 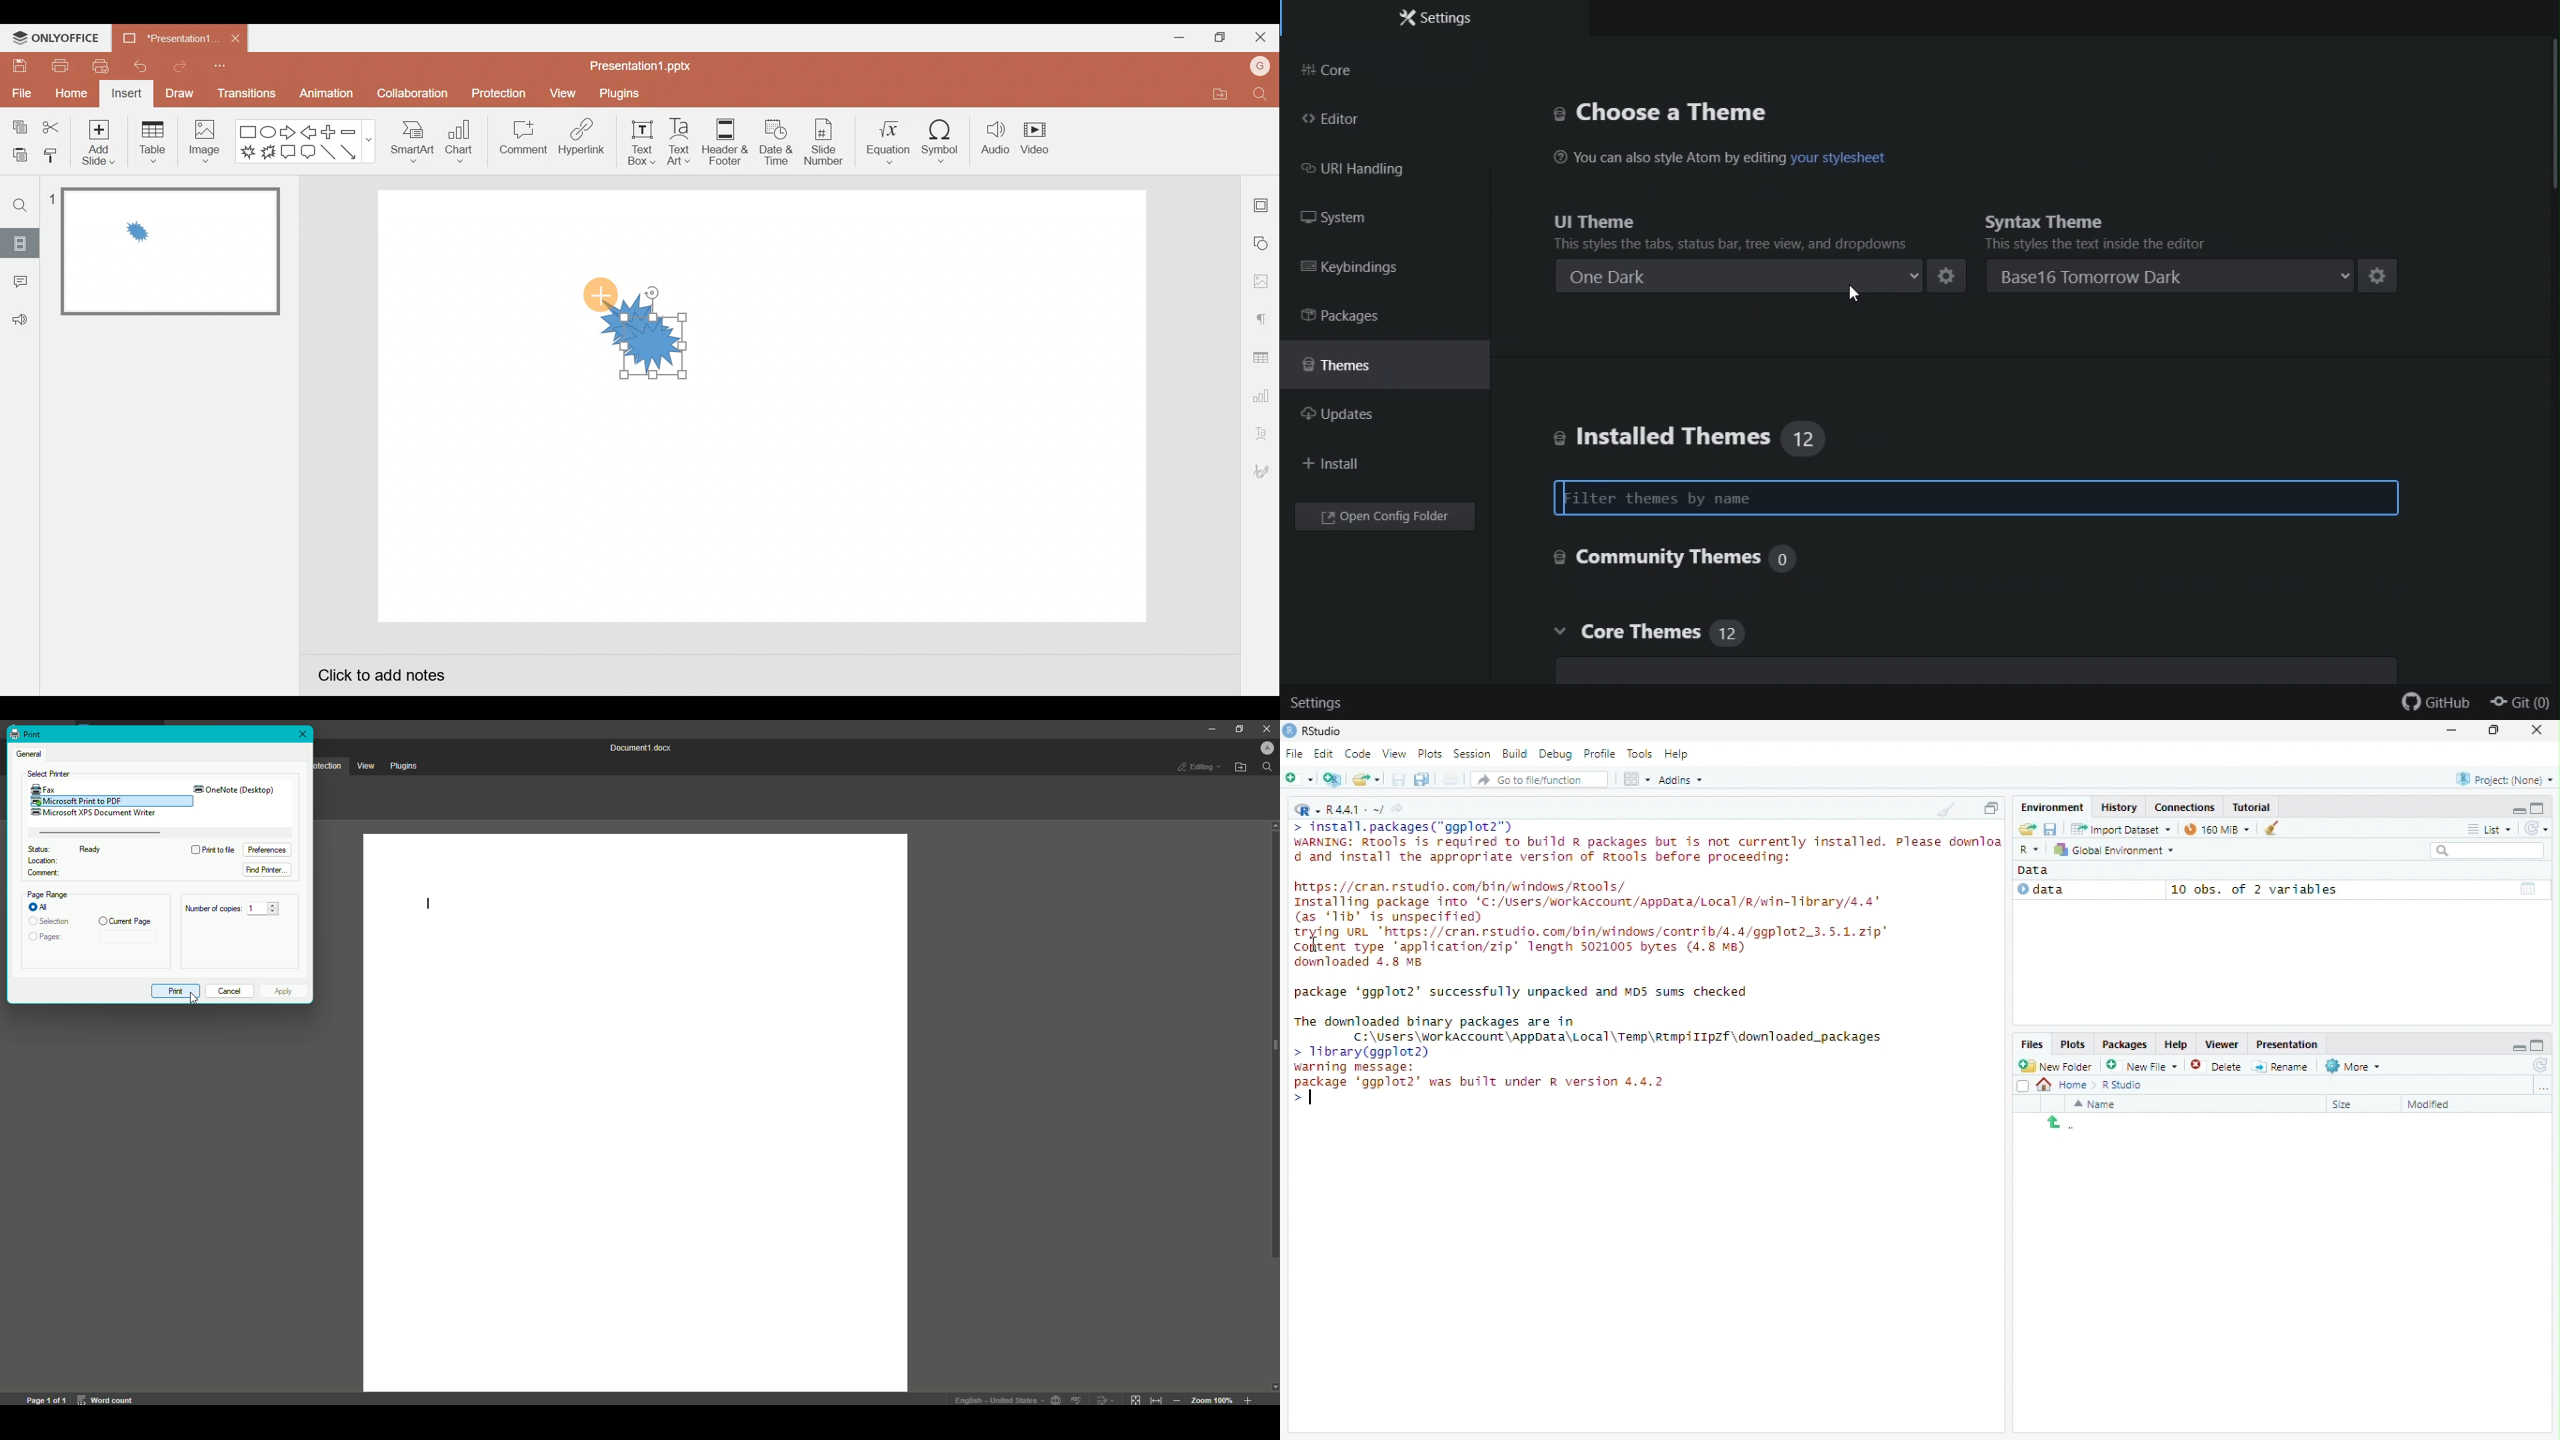 What do you see at coordinates (2030, 849) in the screenshot?
I see `selected language - R` at bounding box center [2030, 849].